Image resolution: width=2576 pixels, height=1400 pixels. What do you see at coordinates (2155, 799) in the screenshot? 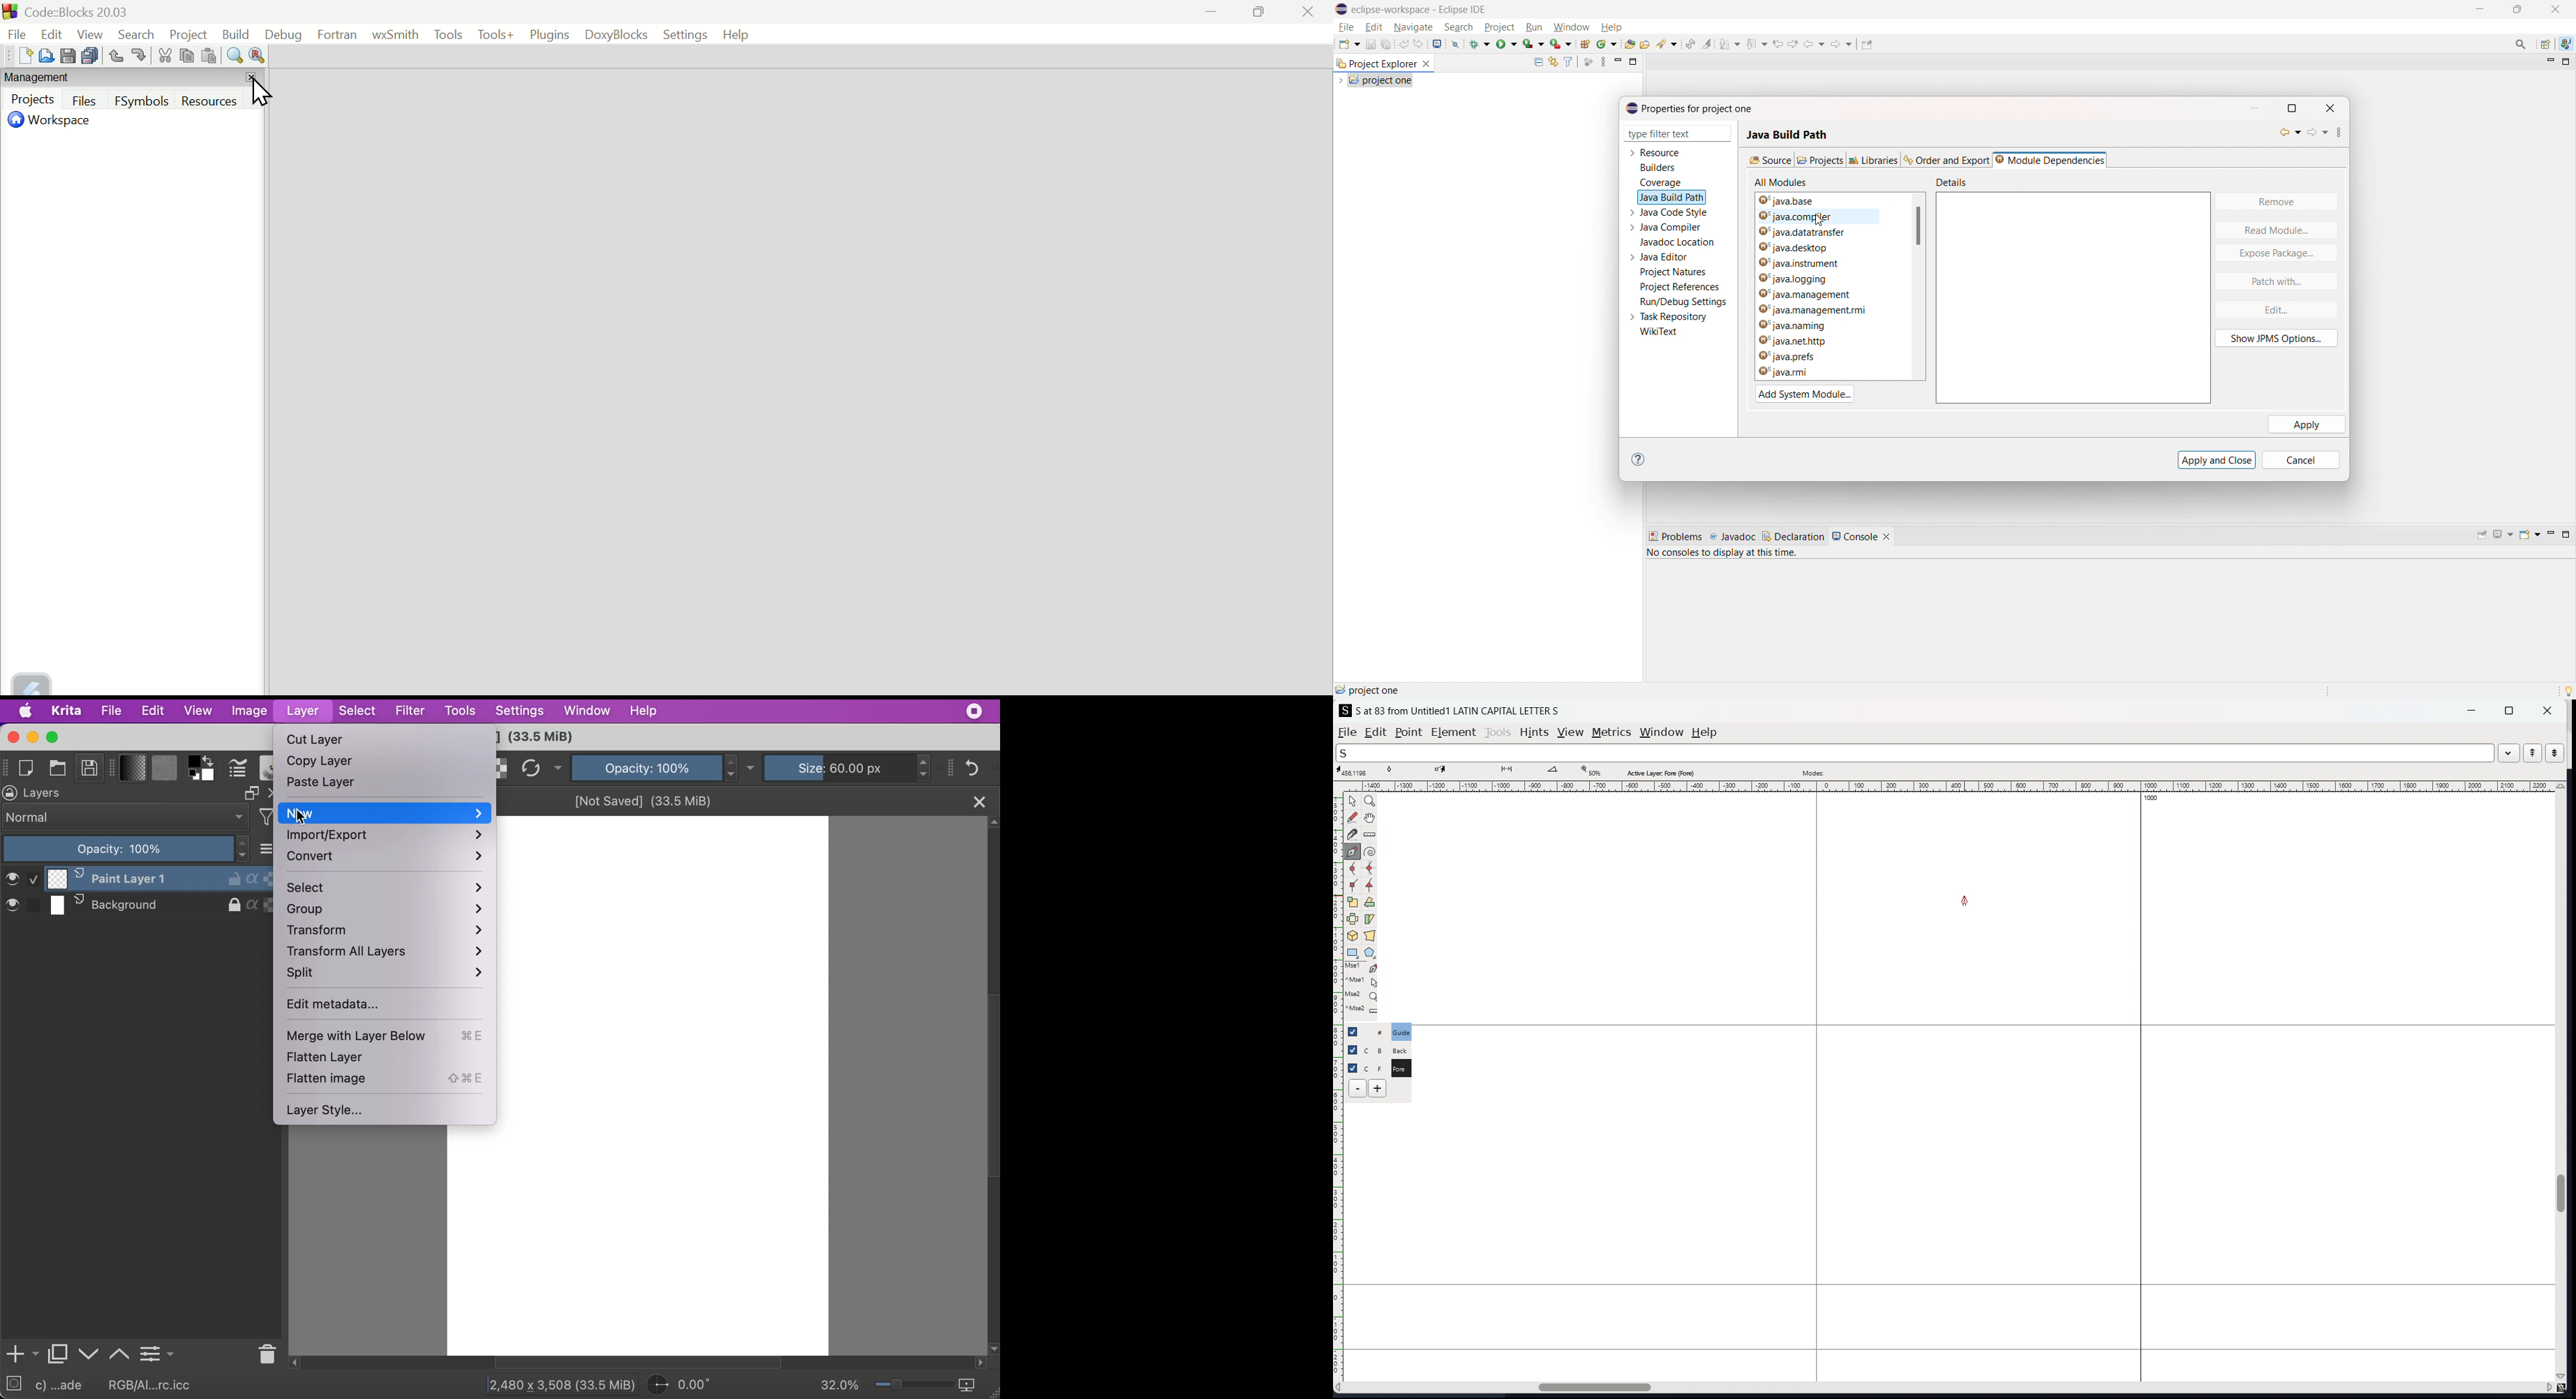
I see `1000` at bounding box center [2155, 799].